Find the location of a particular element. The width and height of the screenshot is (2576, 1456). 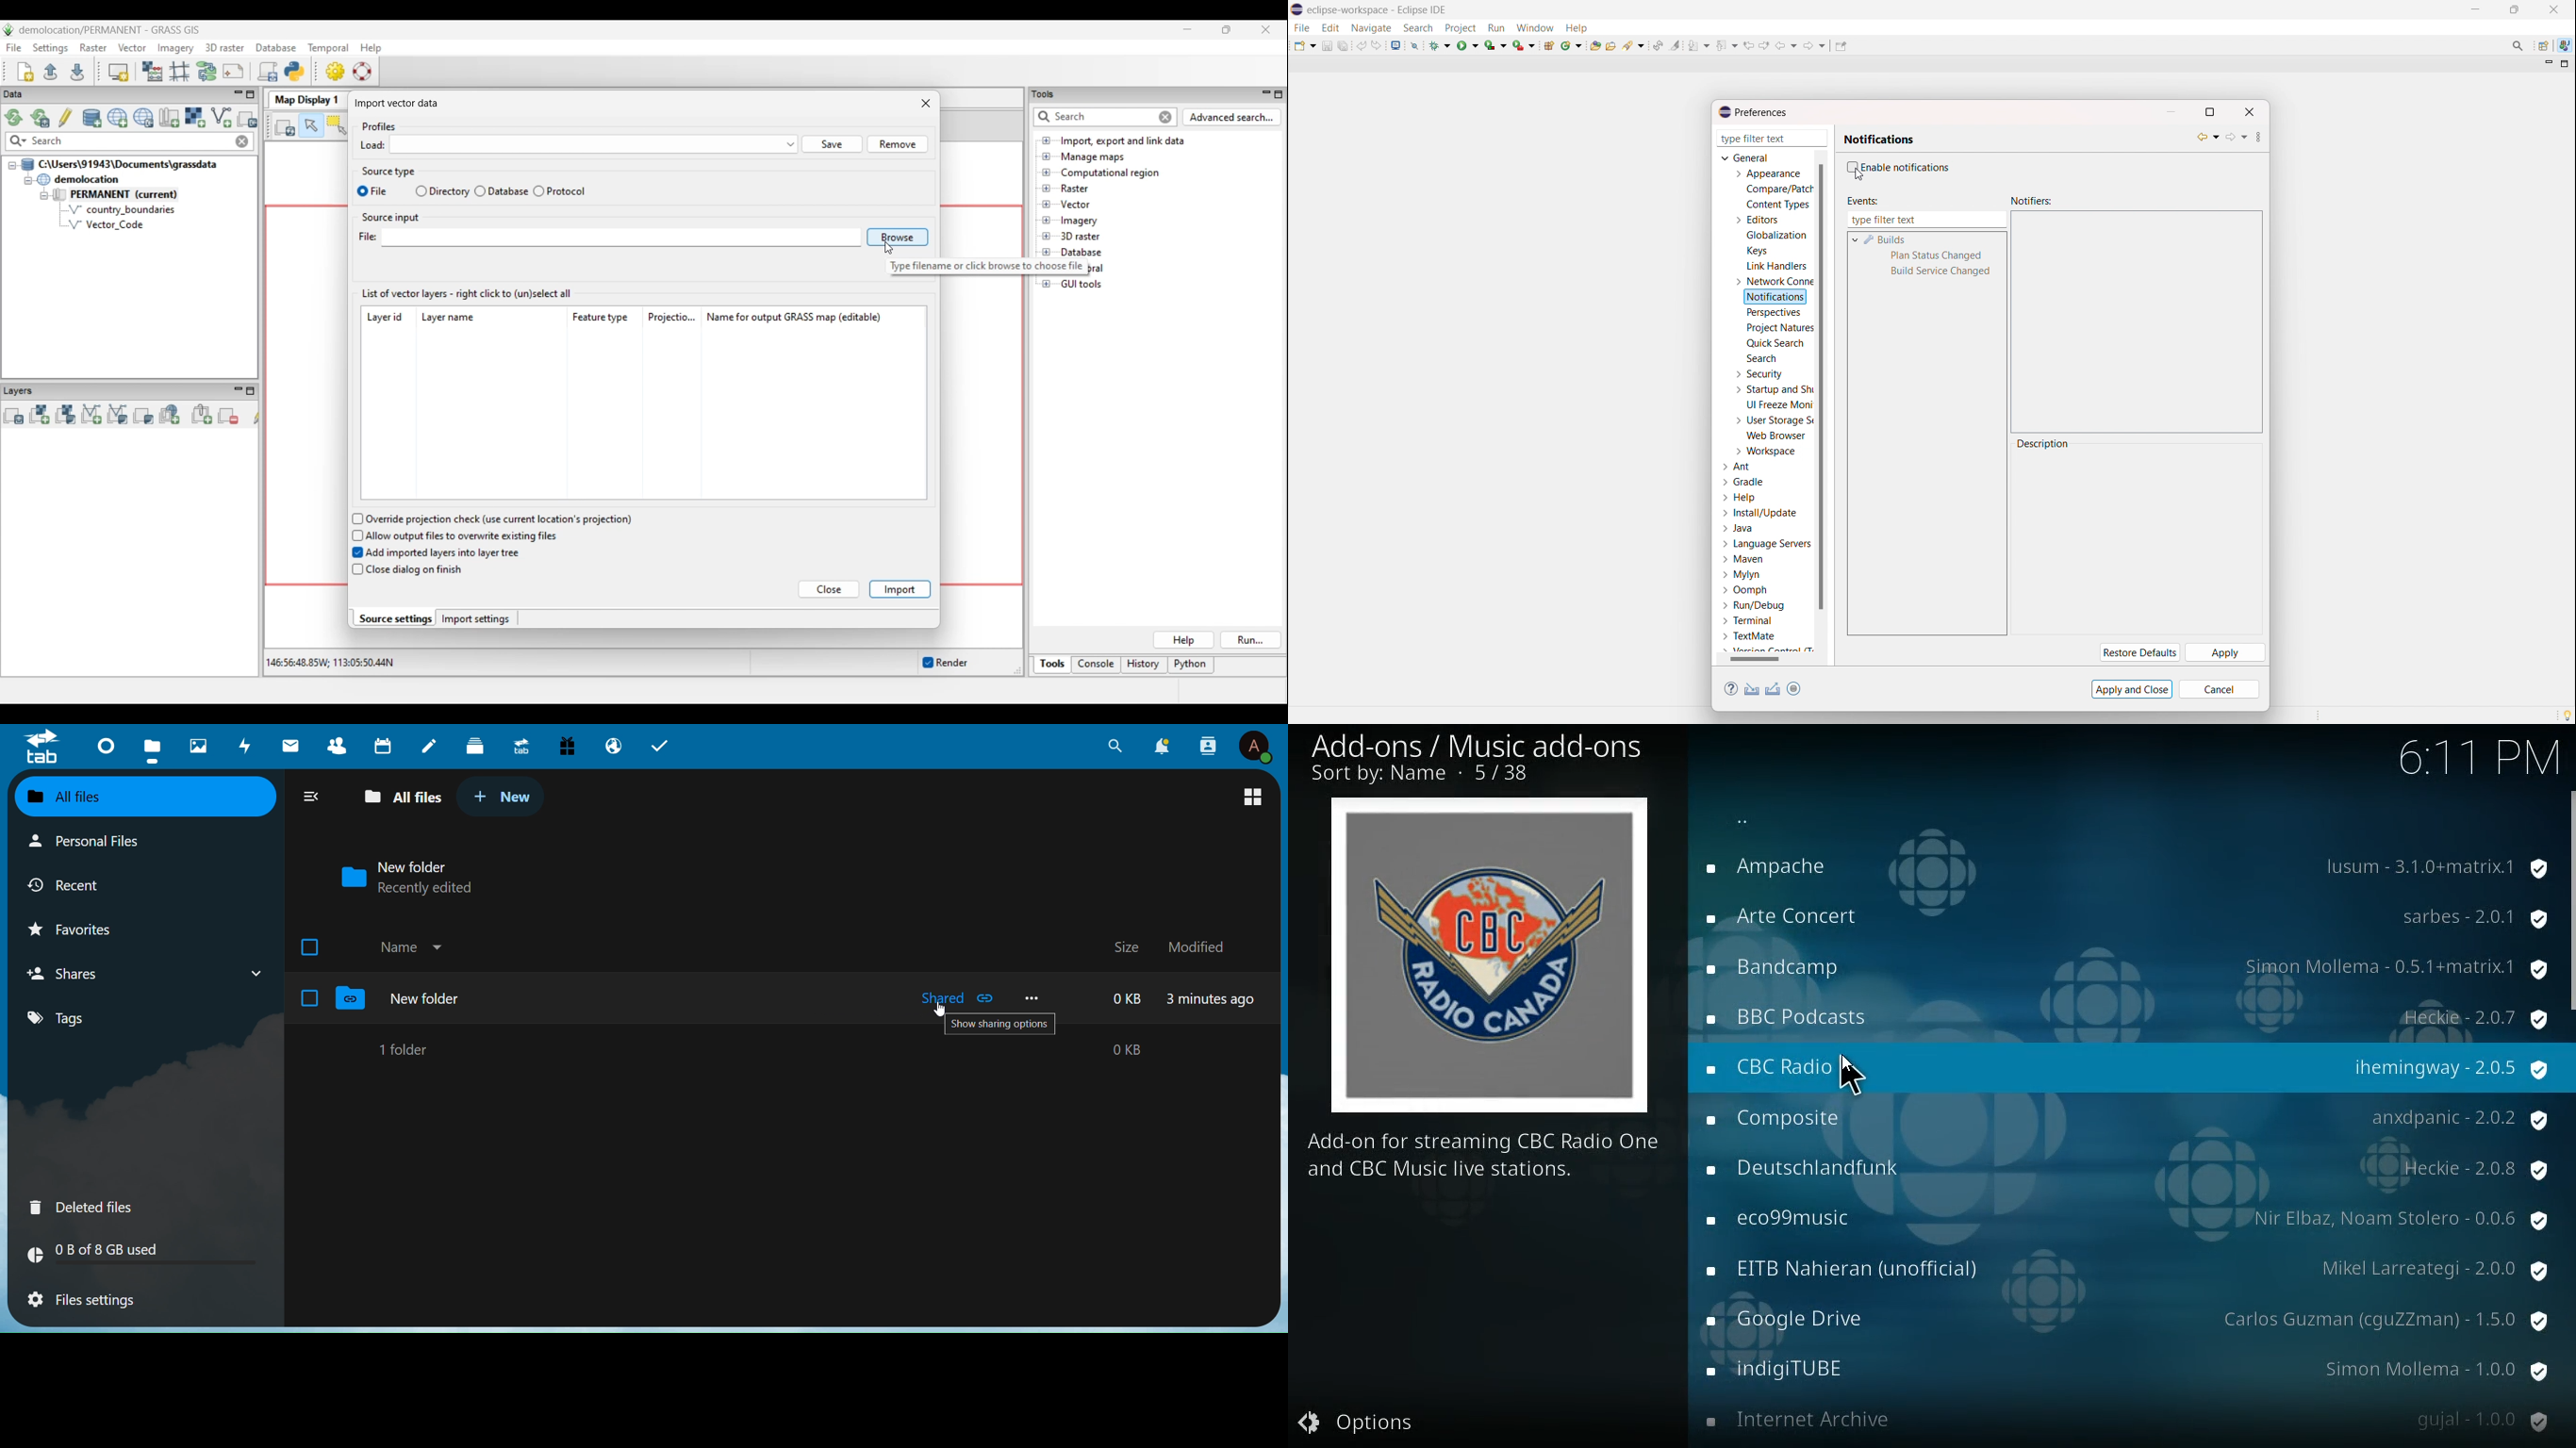

Mail is located at coordinates (291, 745).